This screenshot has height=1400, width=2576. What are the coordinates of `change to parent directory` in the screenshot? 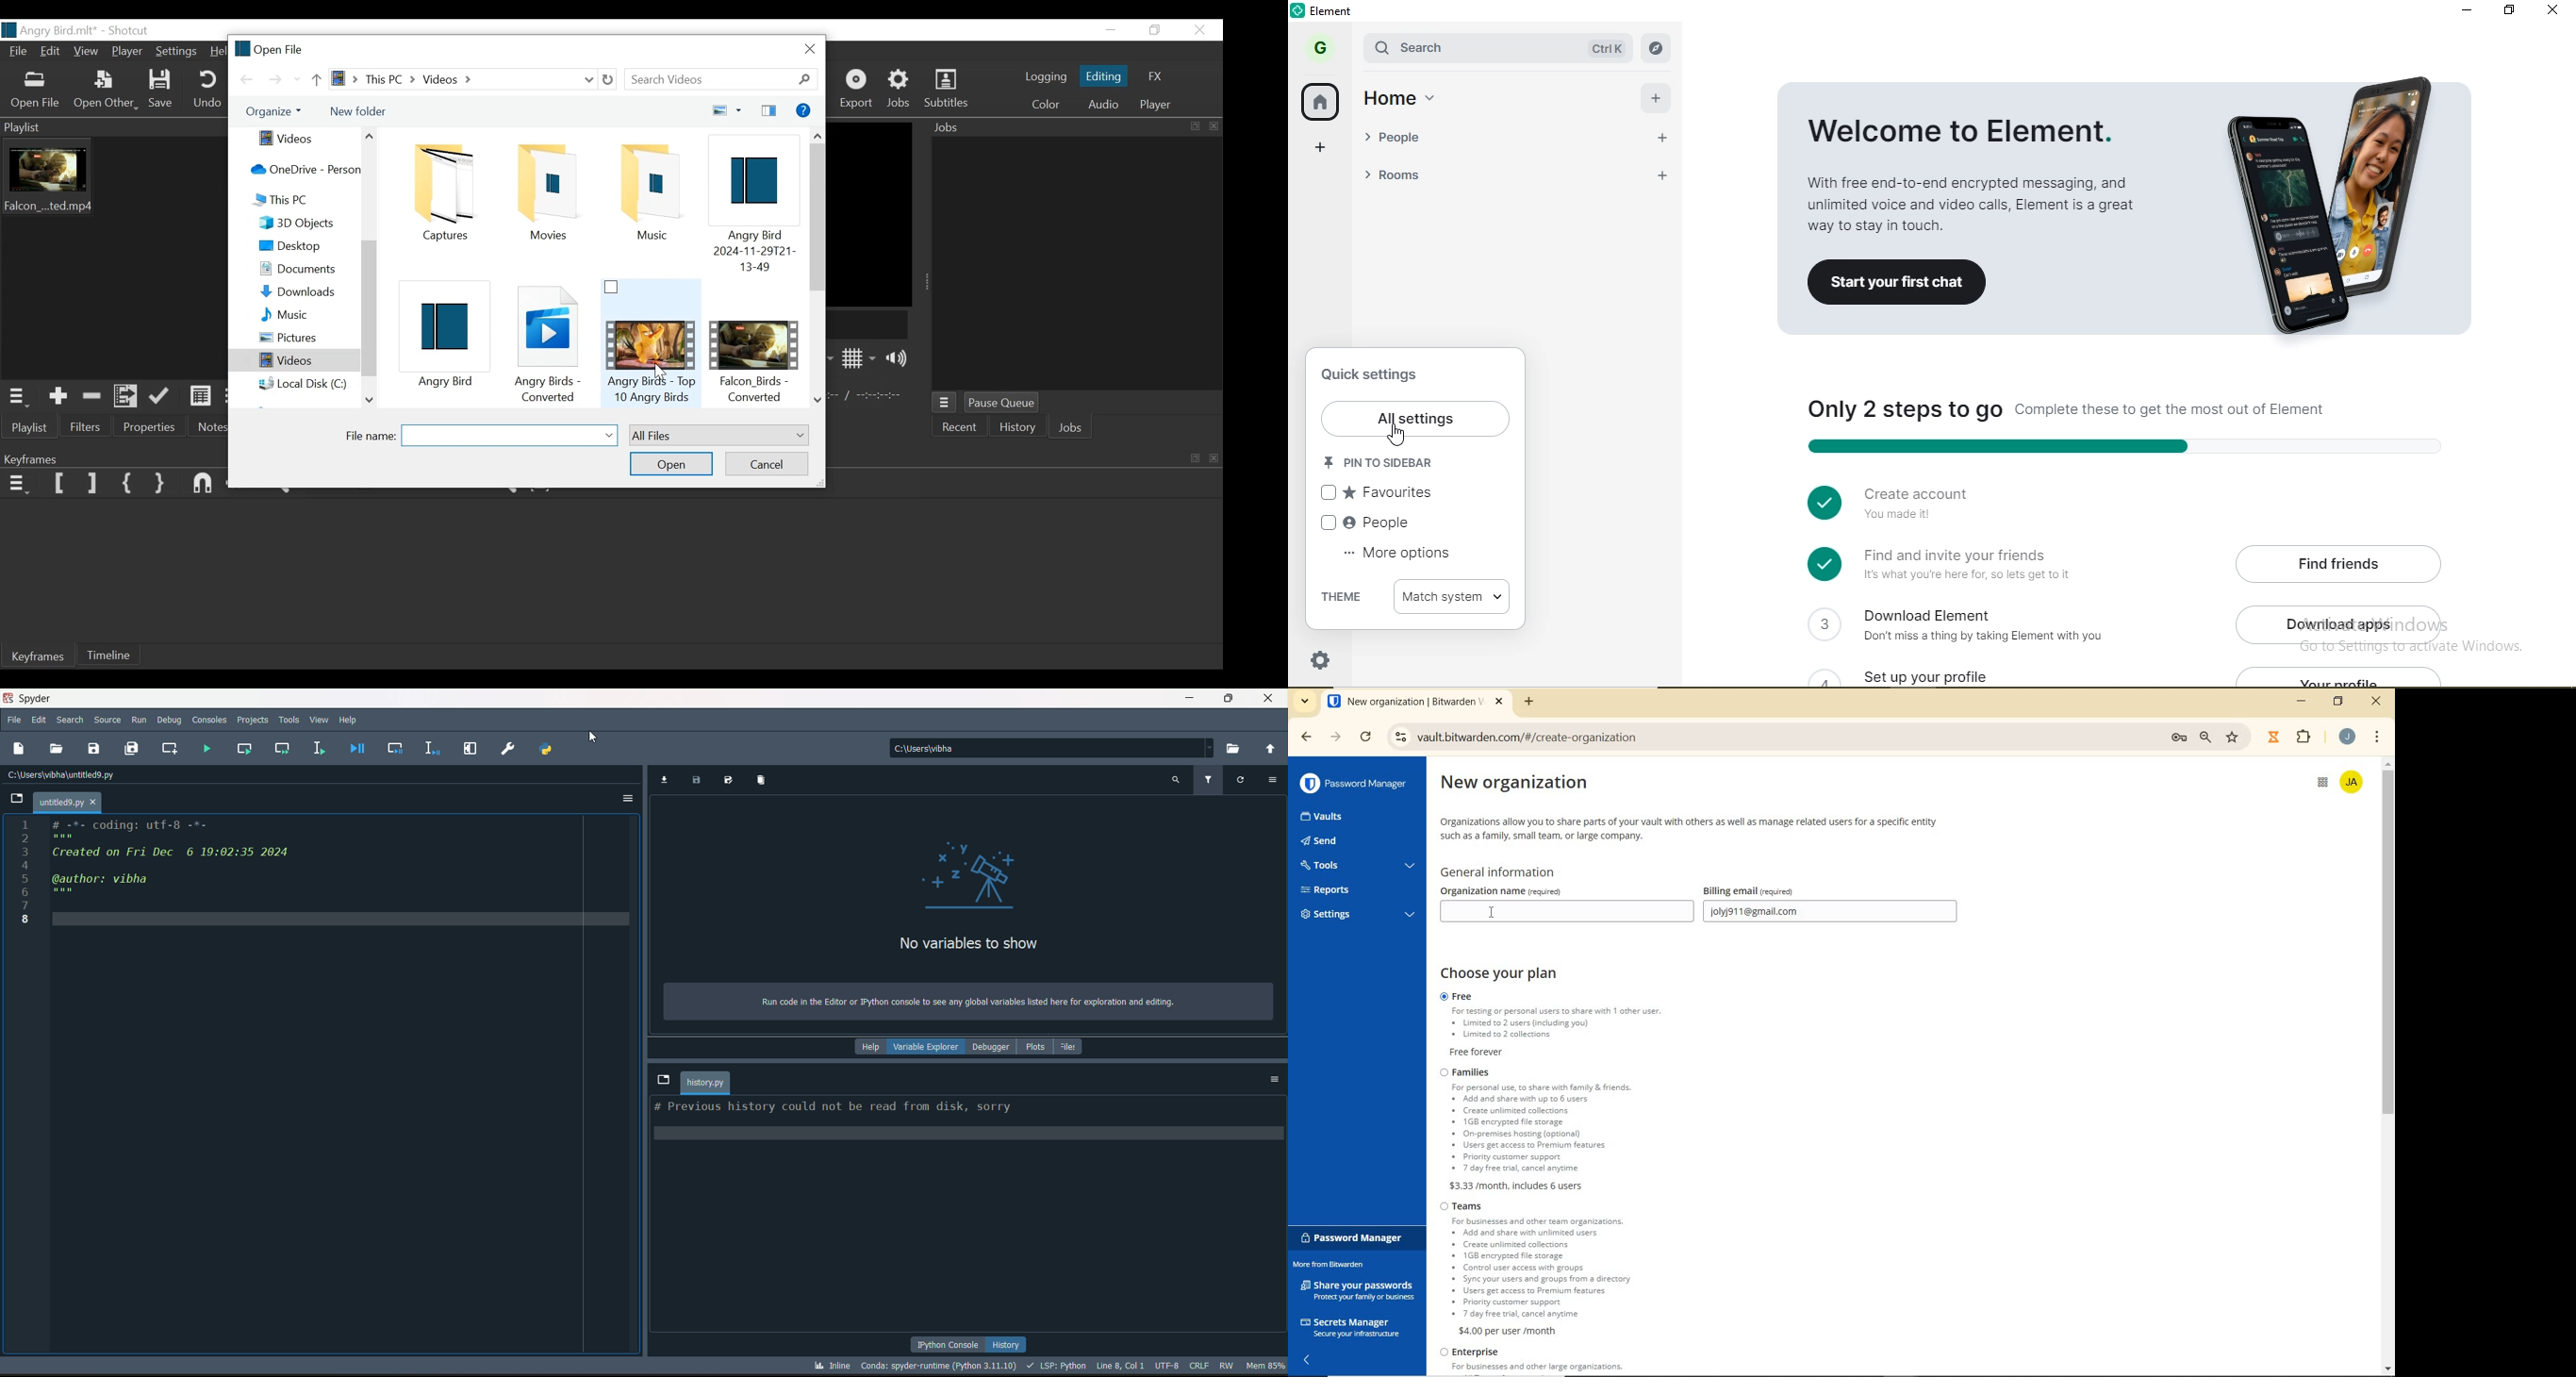 It's located at (1269, 748).